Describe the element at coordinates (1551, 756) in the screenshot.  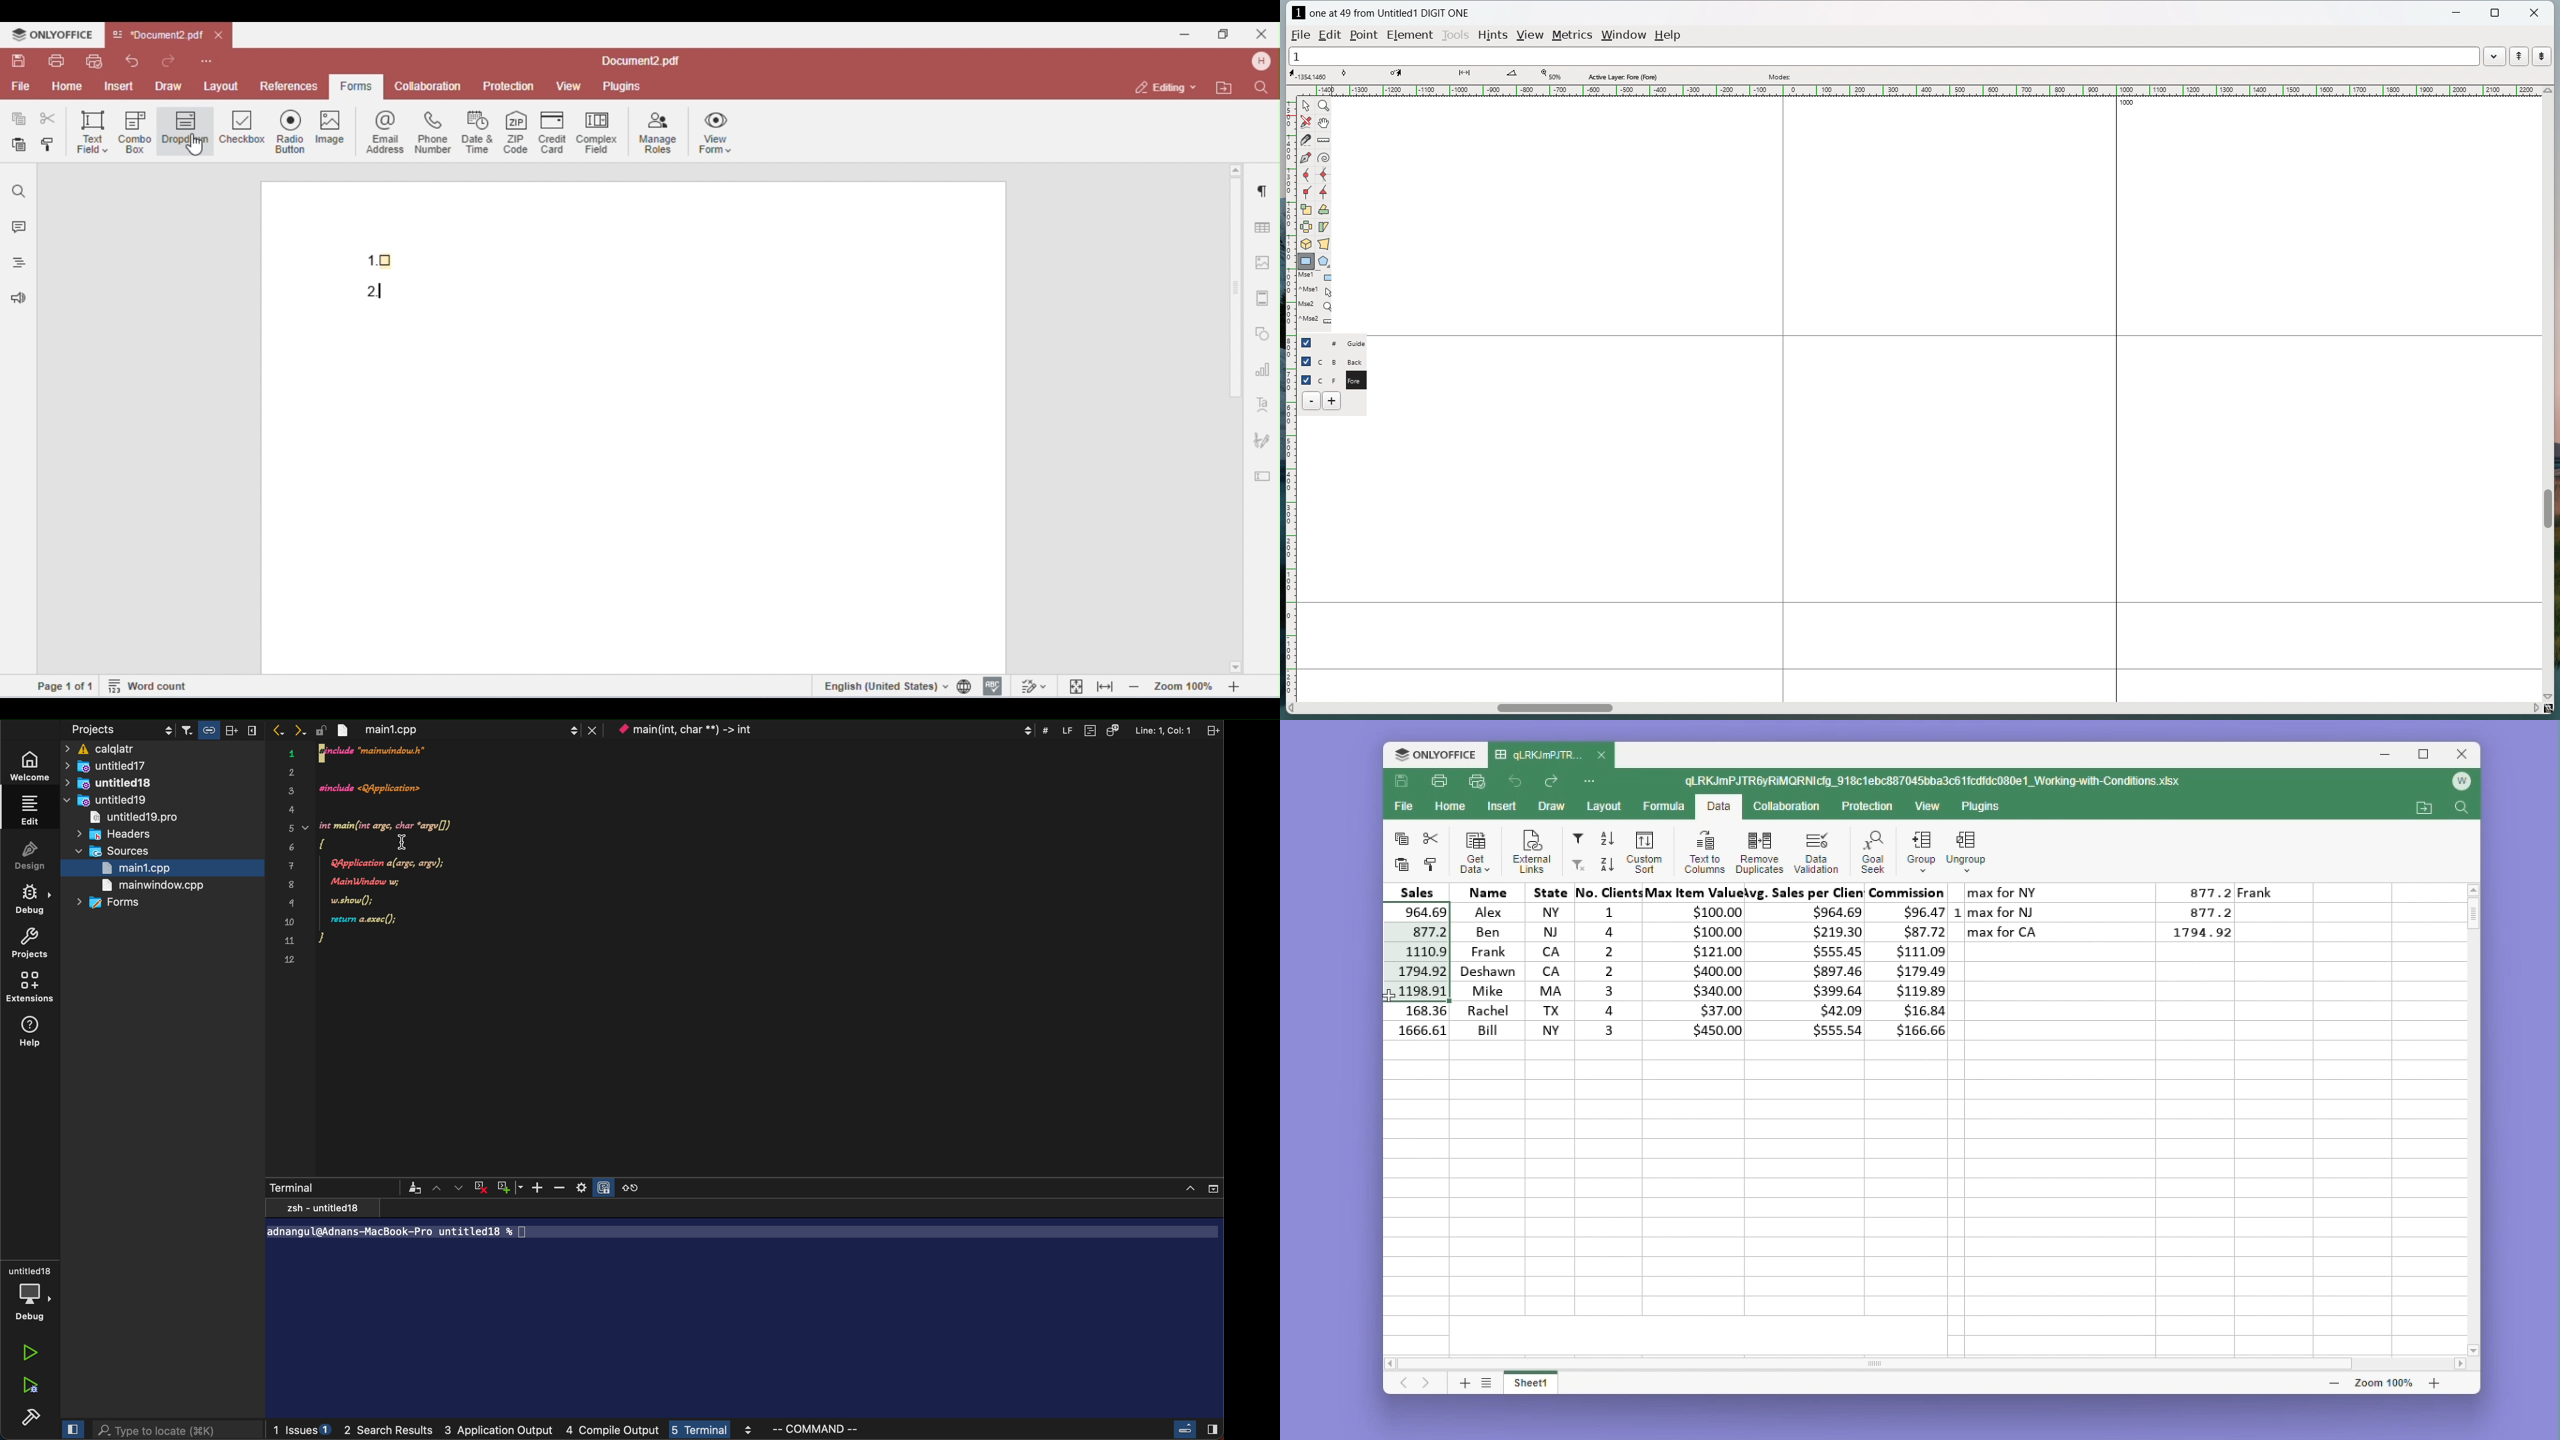
I see `file name` at that location.